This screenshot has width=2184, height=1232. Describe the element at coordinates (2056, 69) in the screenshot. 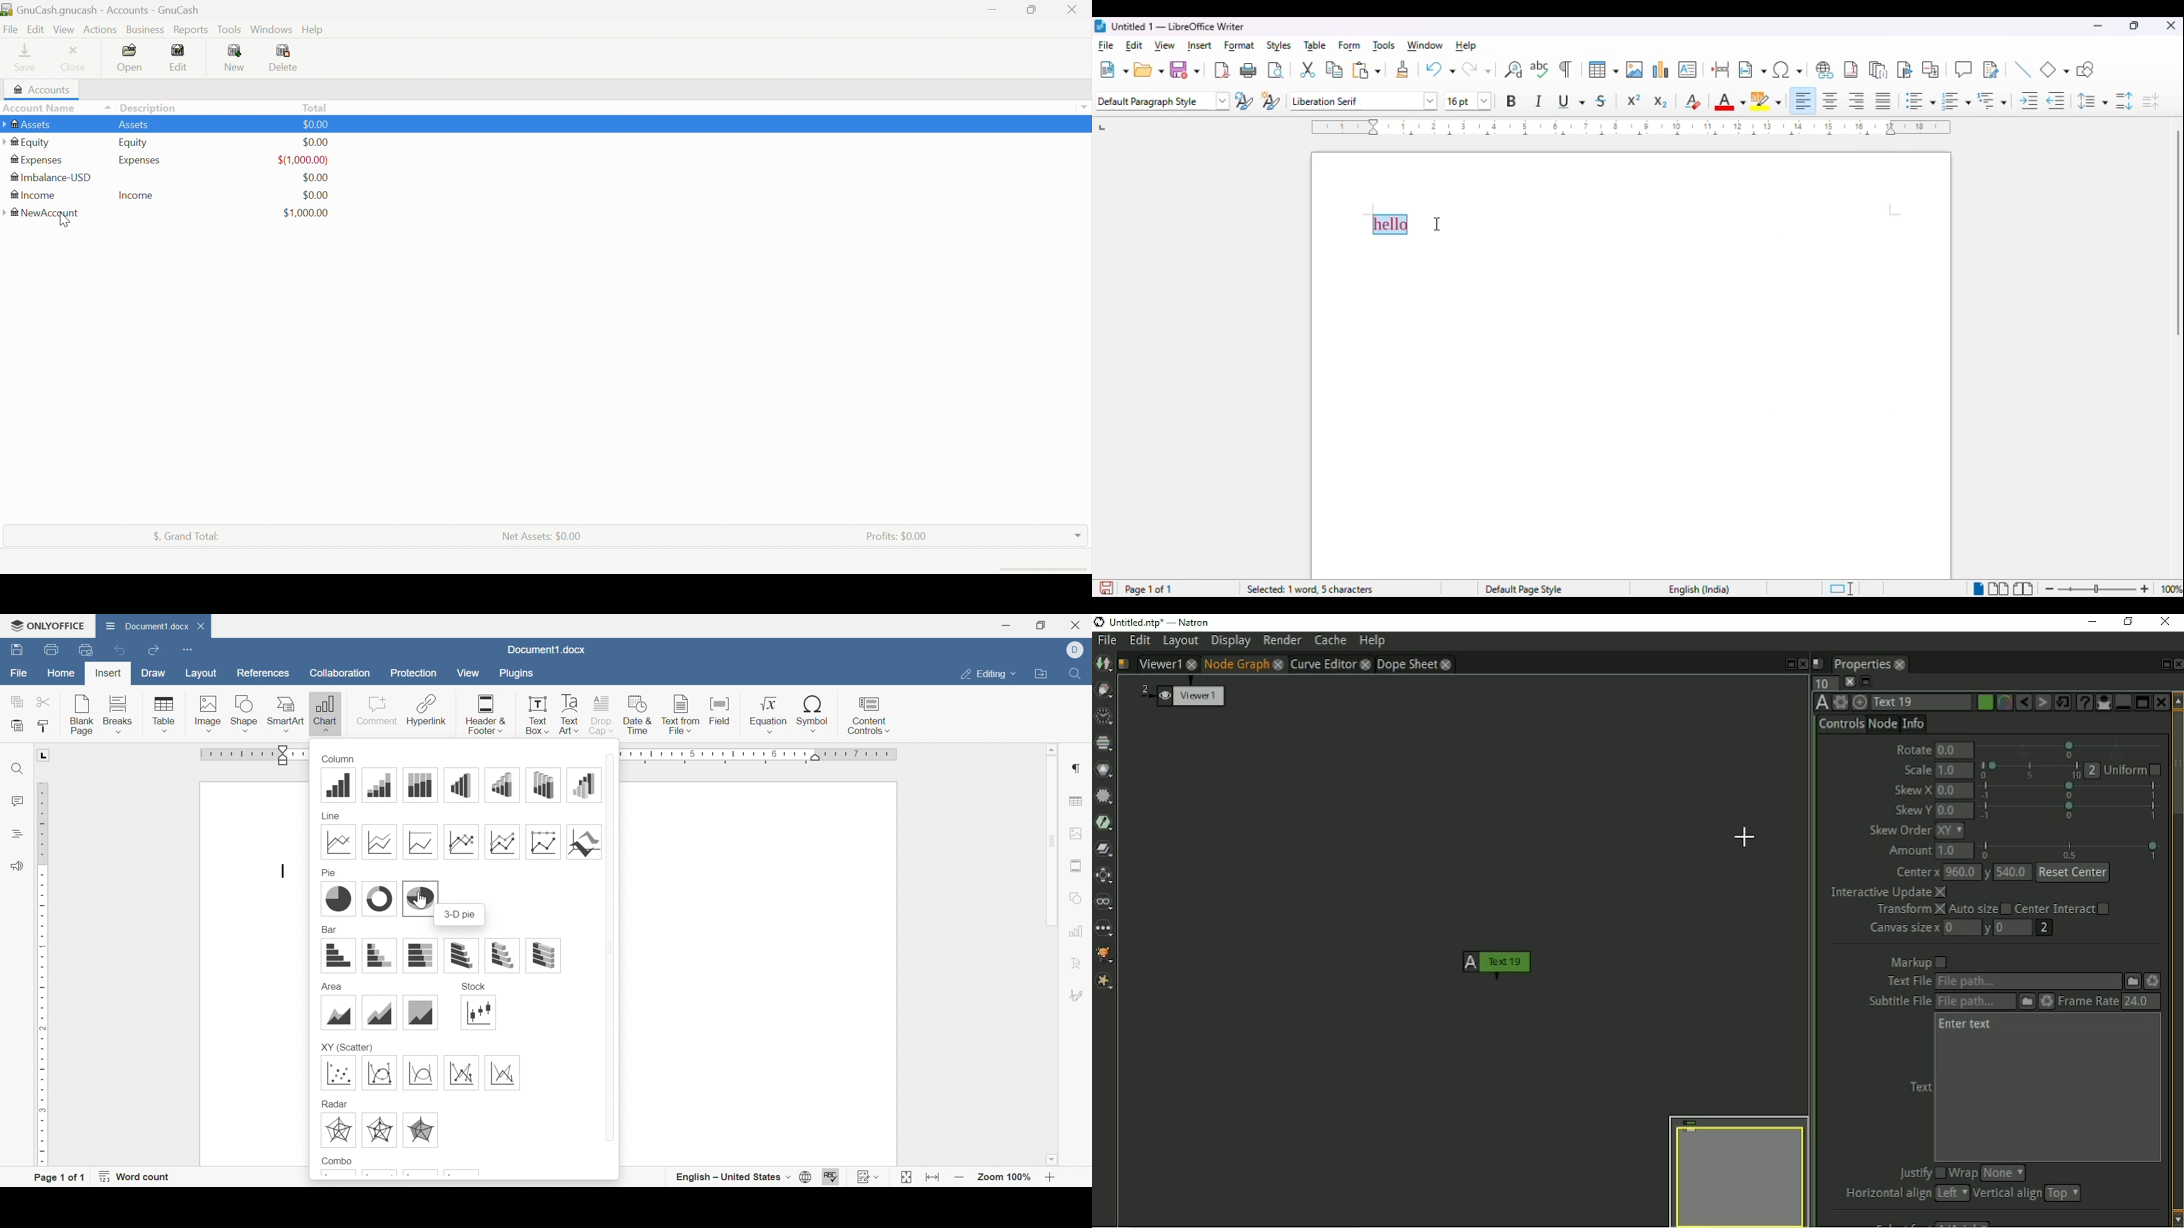

I see `basic shapes` at that location.